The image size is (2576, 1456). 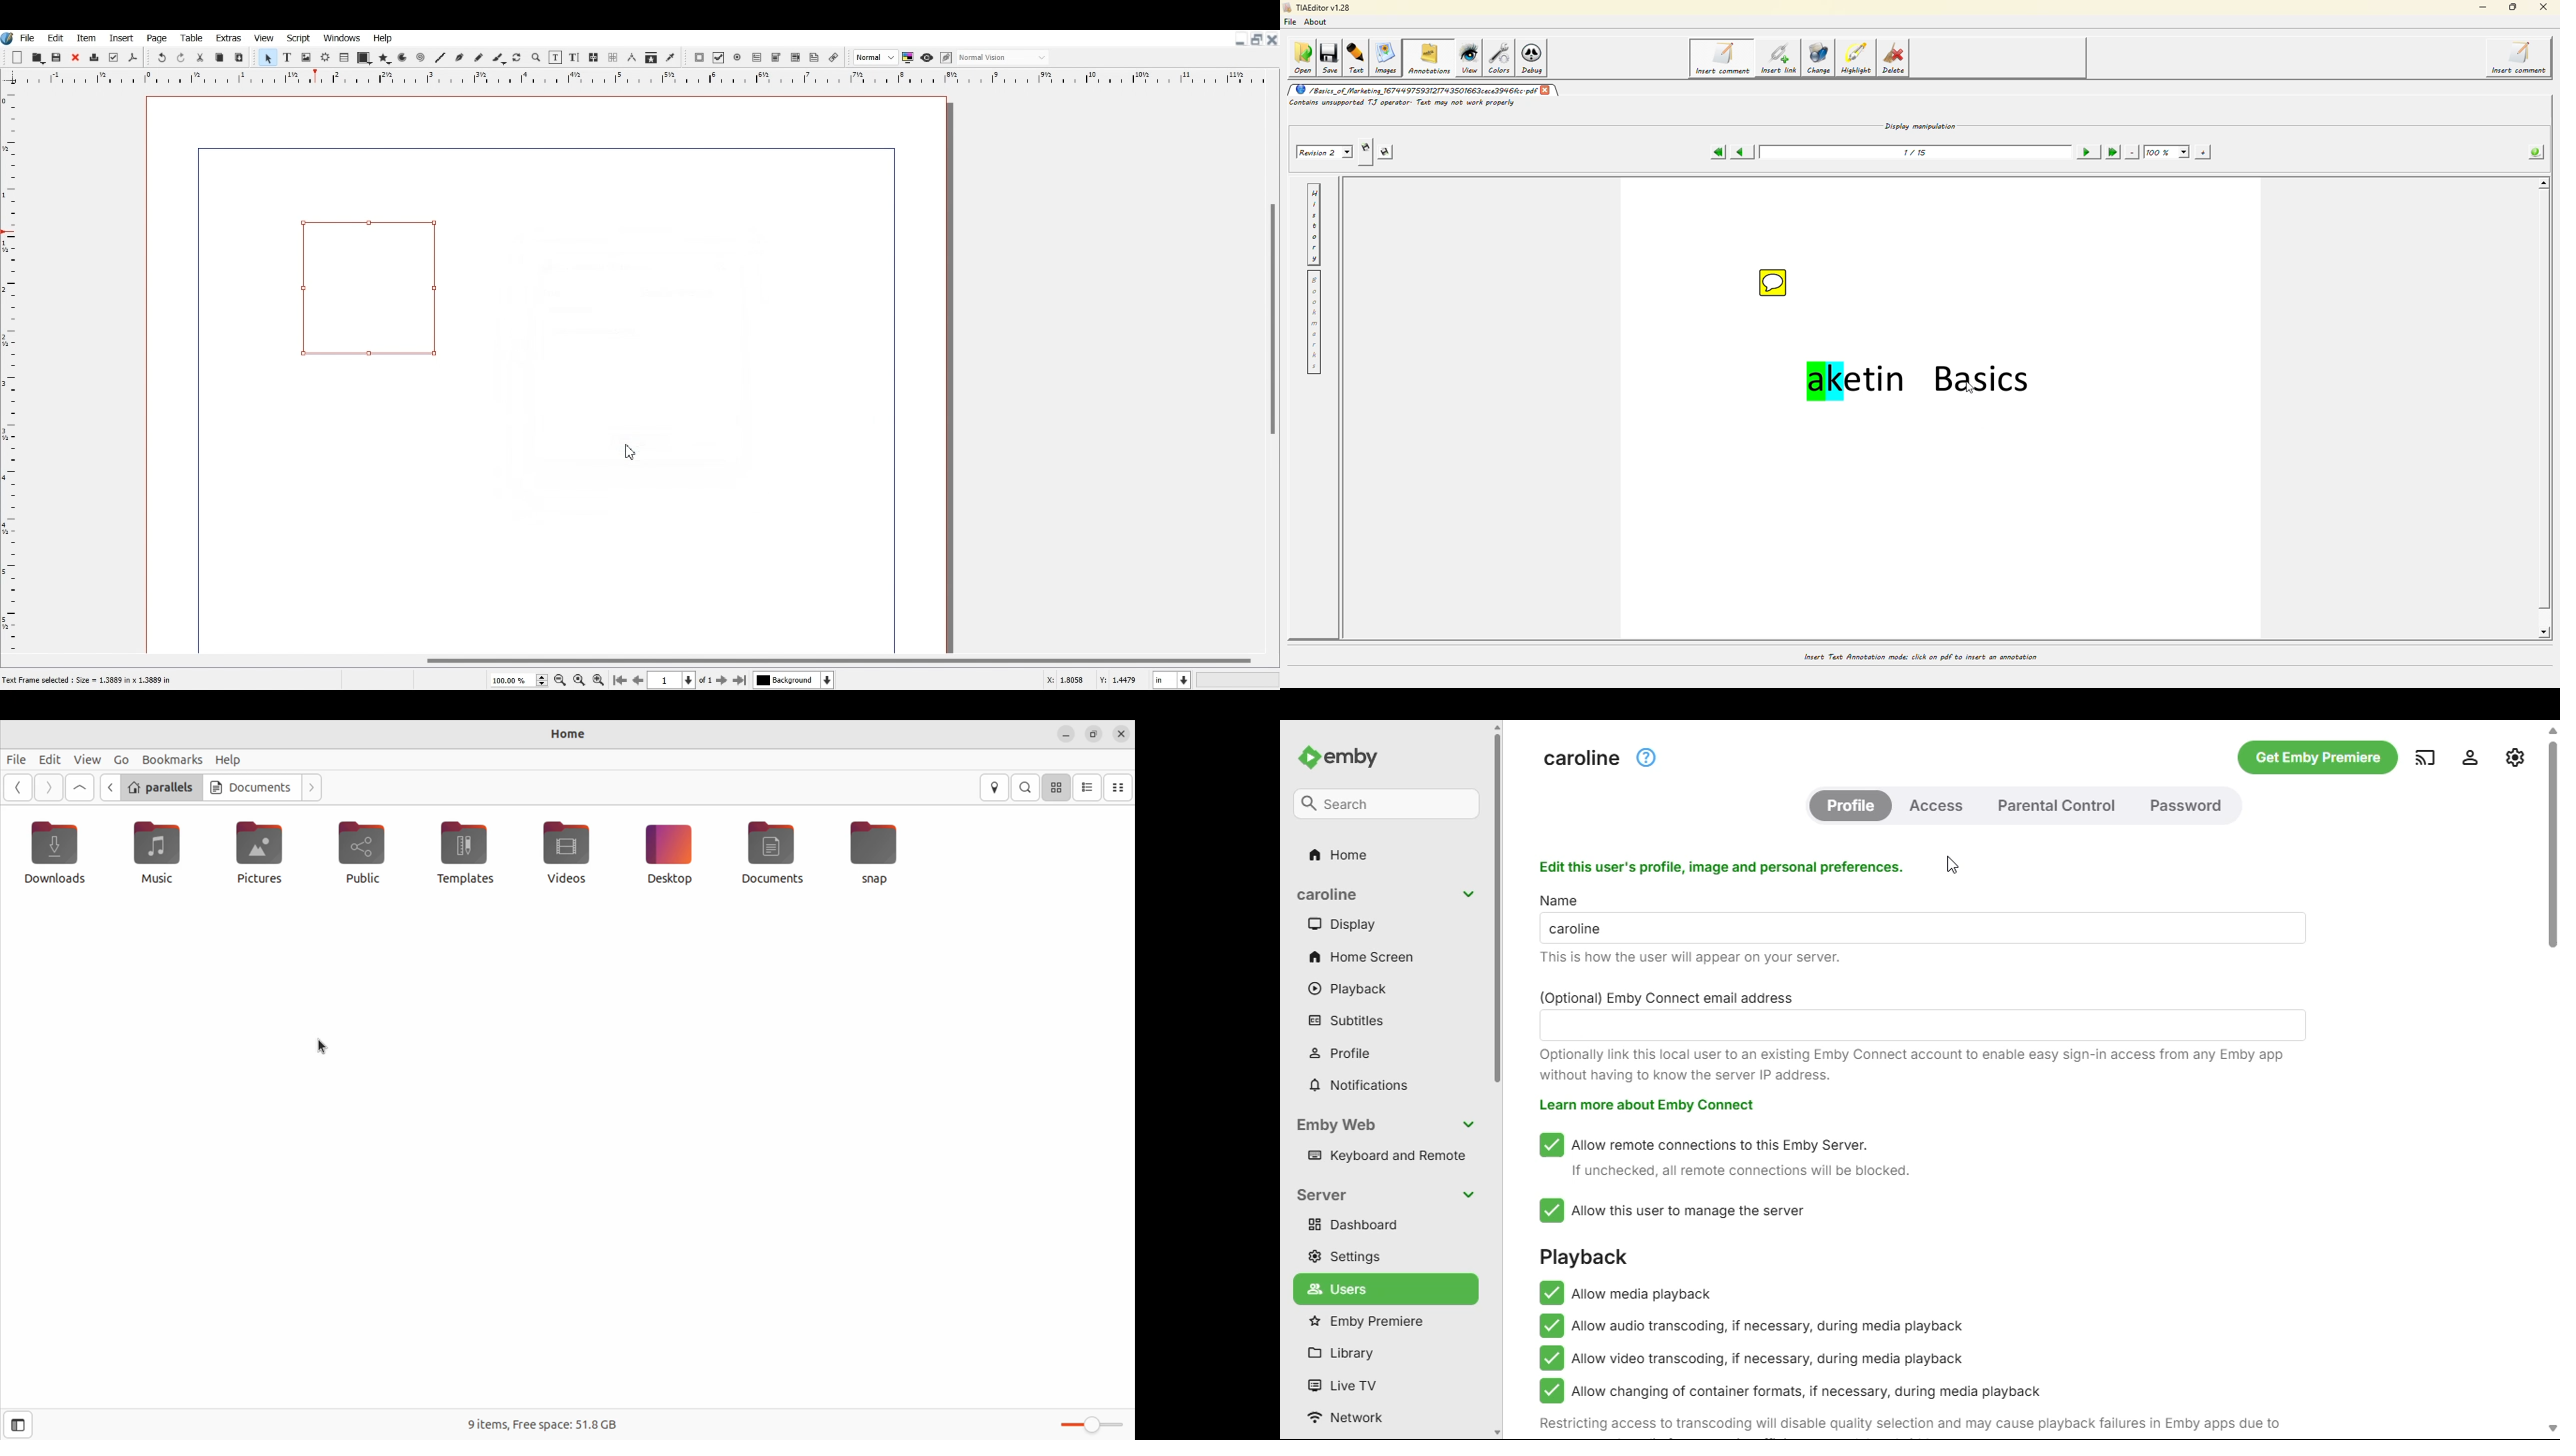 What do you see at coordinates (152, 854) in the screenshot?
I see `music` at bounding box center [152, 854].